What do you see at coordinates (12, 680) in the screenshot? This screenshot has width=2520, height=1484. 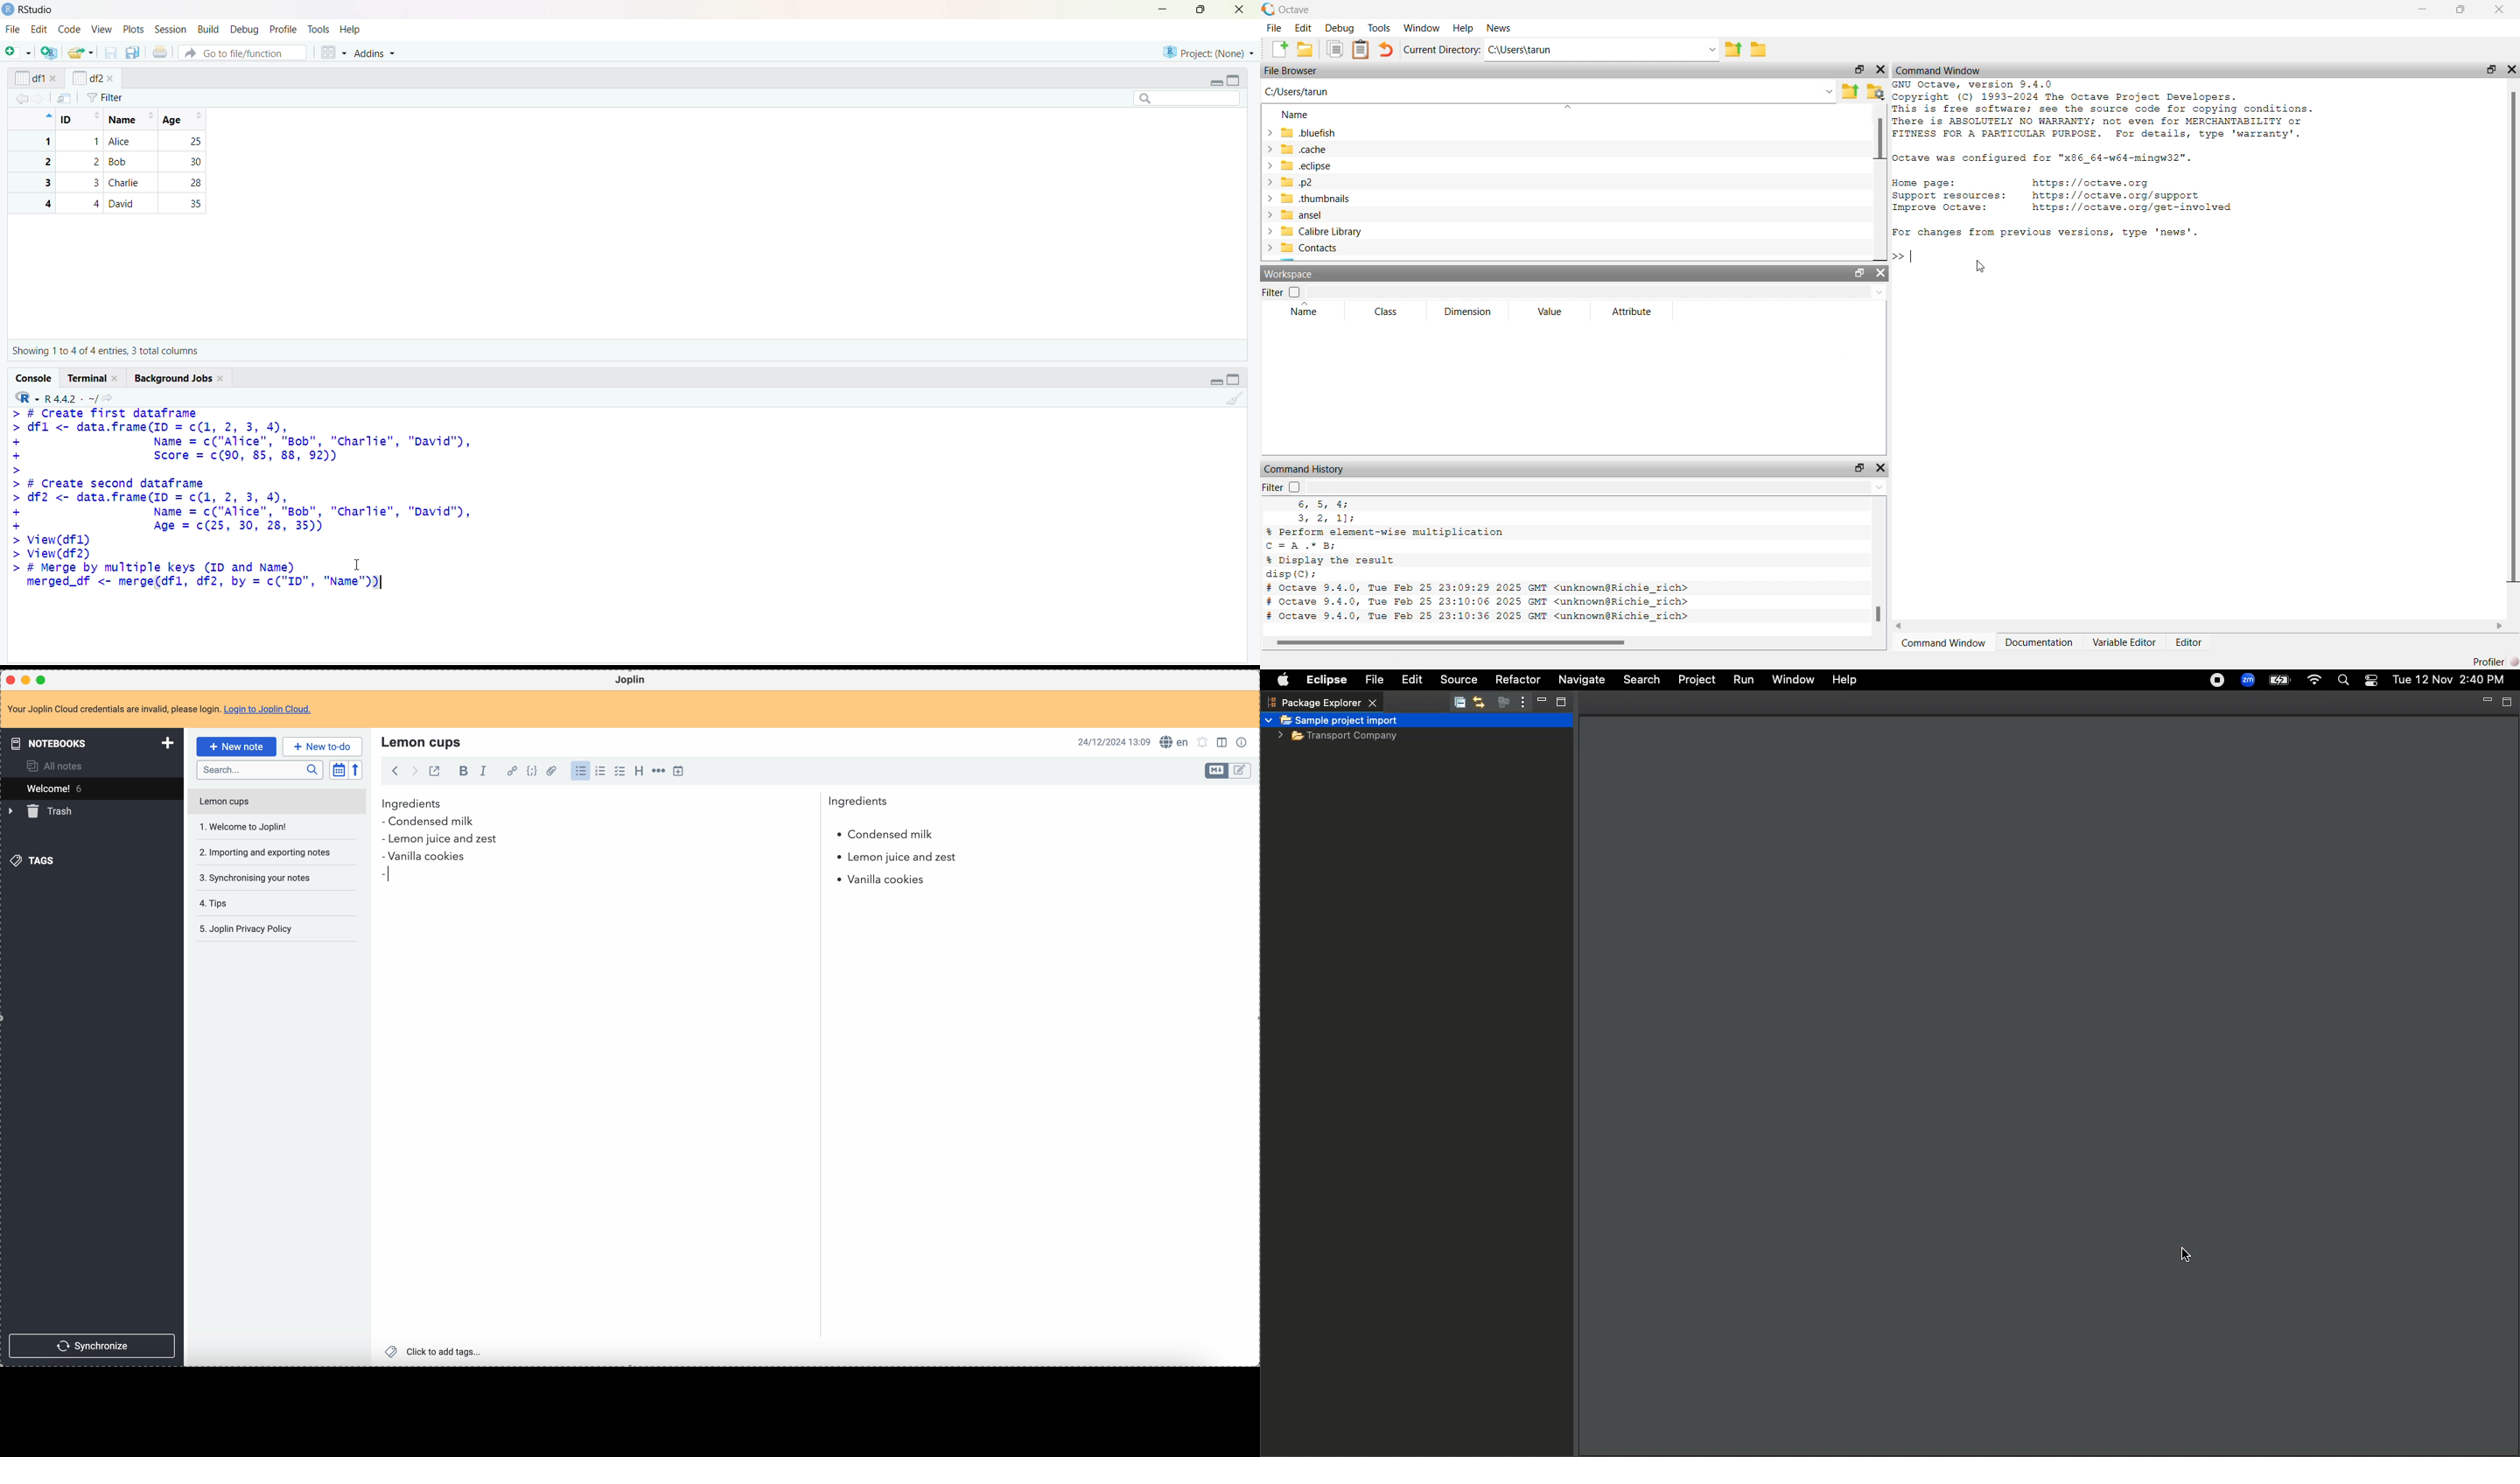 I see `close` at bounding box center [12, 680].